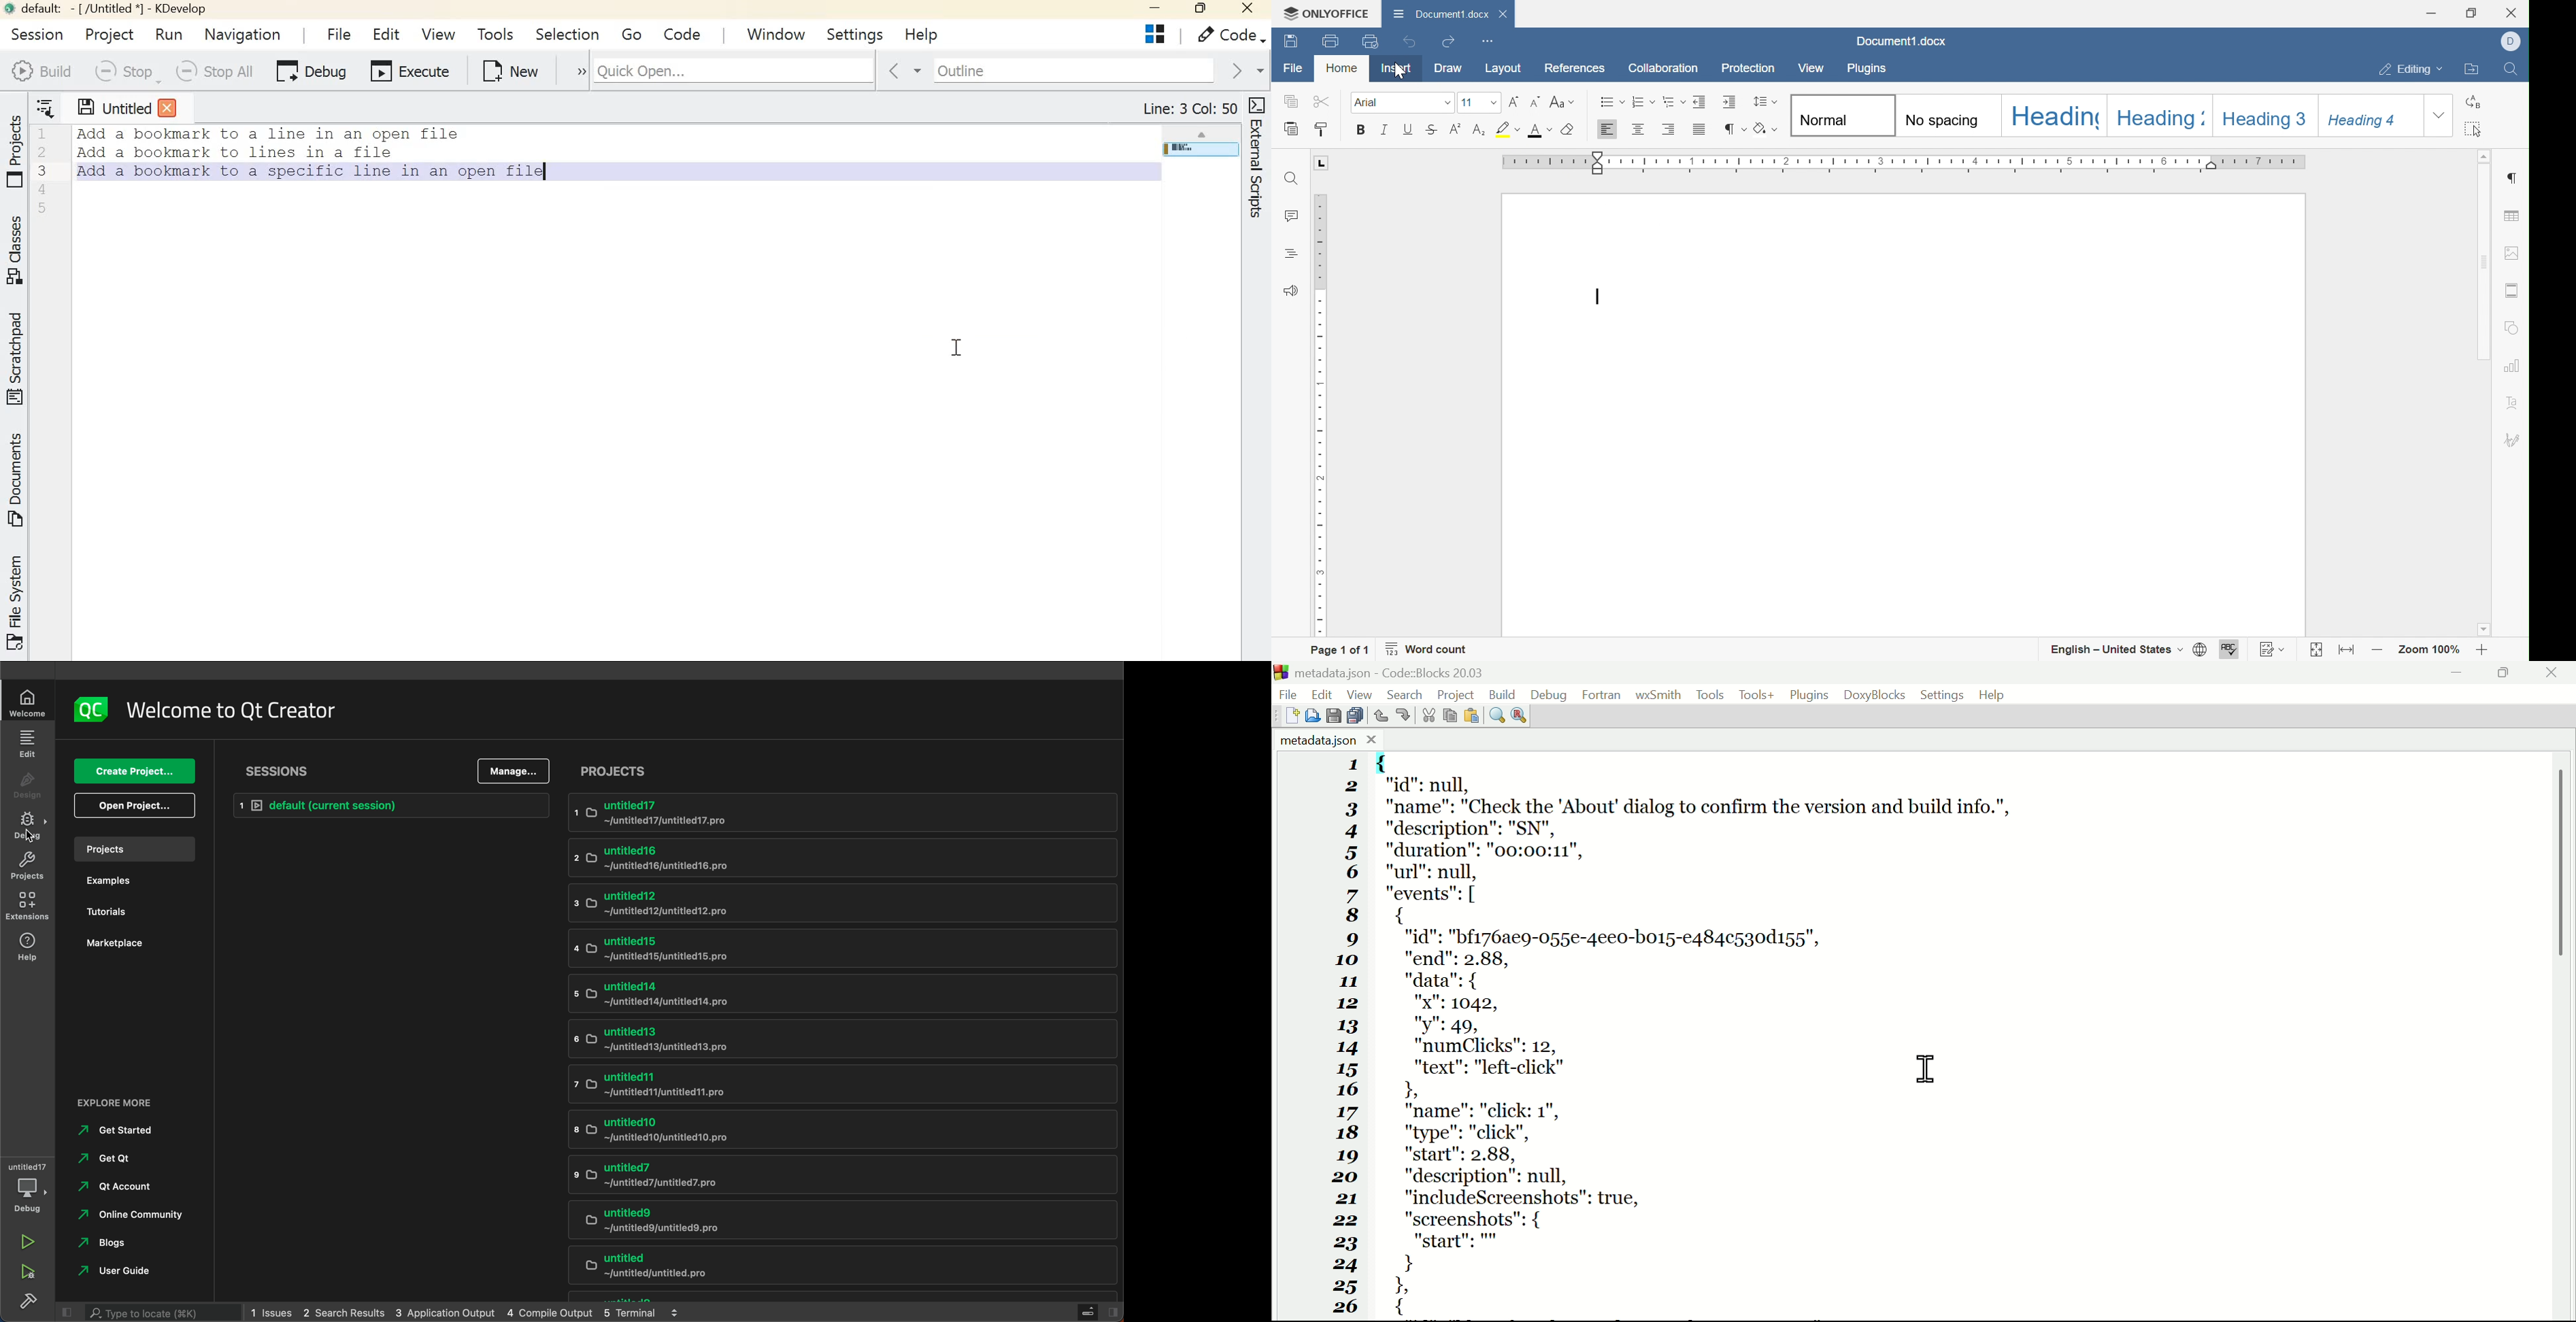 This screenshot has height=1344, width=2576. What do you see at coordinates (1371, 41) in the screenshot?
I see `Quick print` at bounding box center [1371, 41].